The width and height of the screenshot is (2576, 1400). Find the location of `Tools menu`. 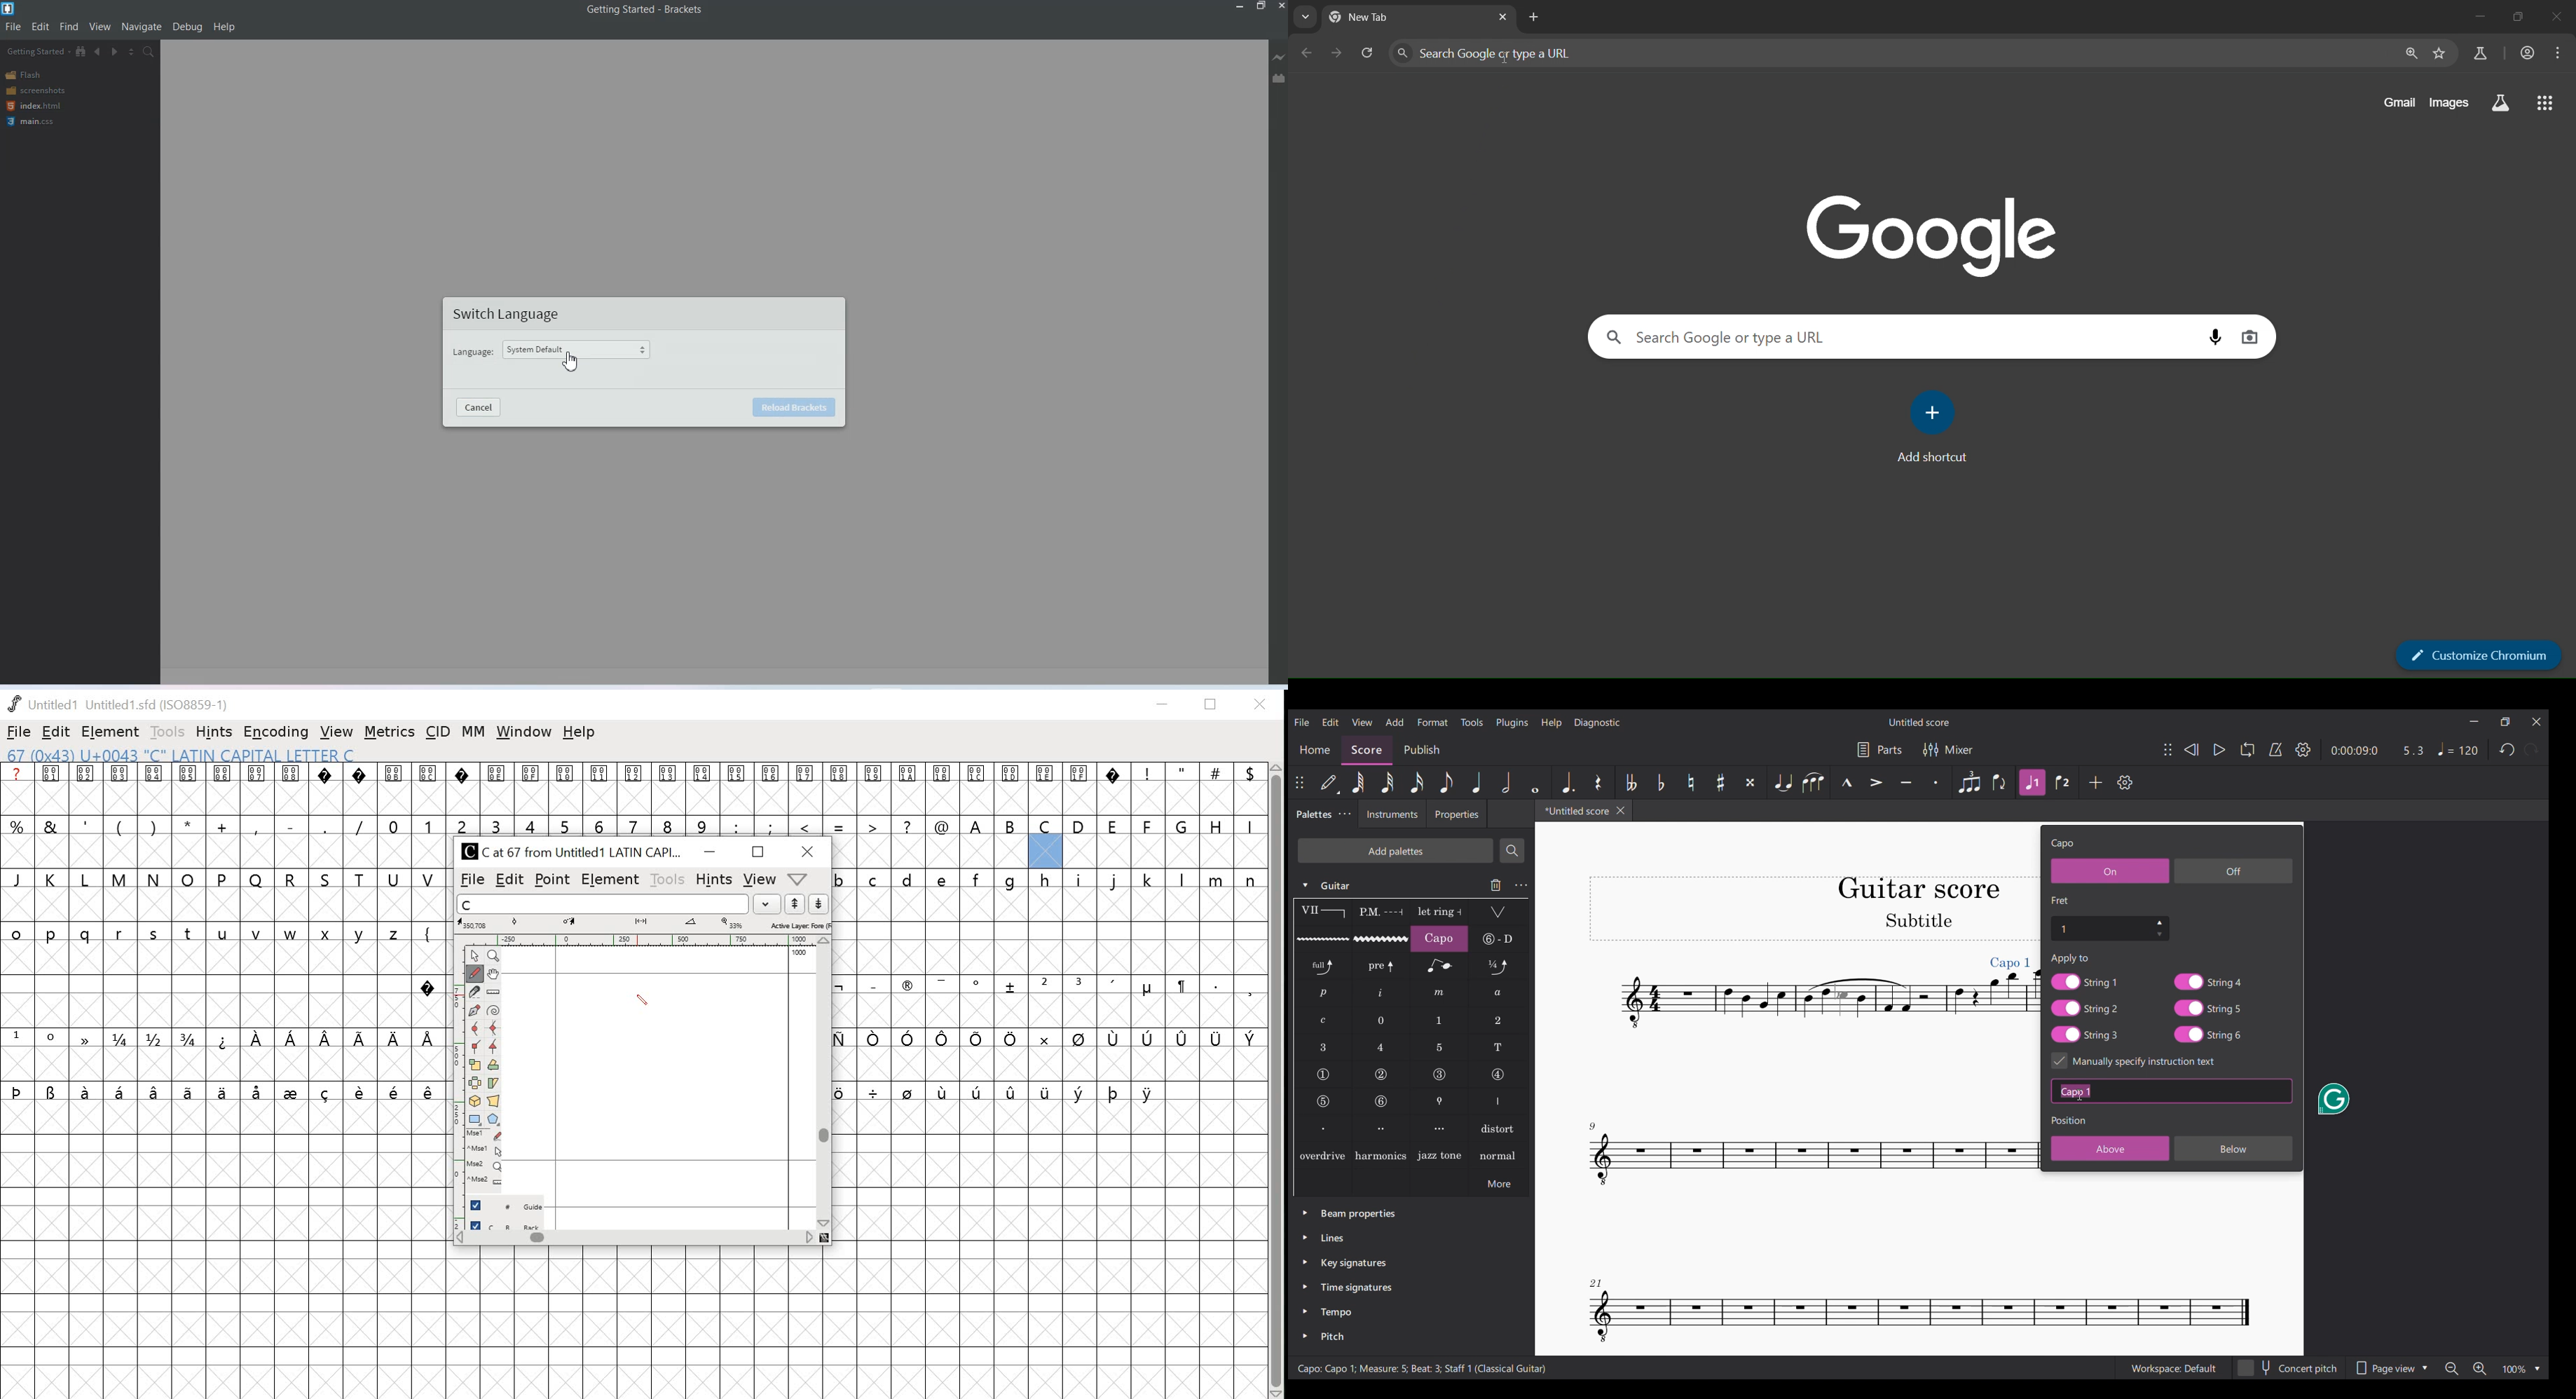

Tools menu is located at coordinates (1471, 722).